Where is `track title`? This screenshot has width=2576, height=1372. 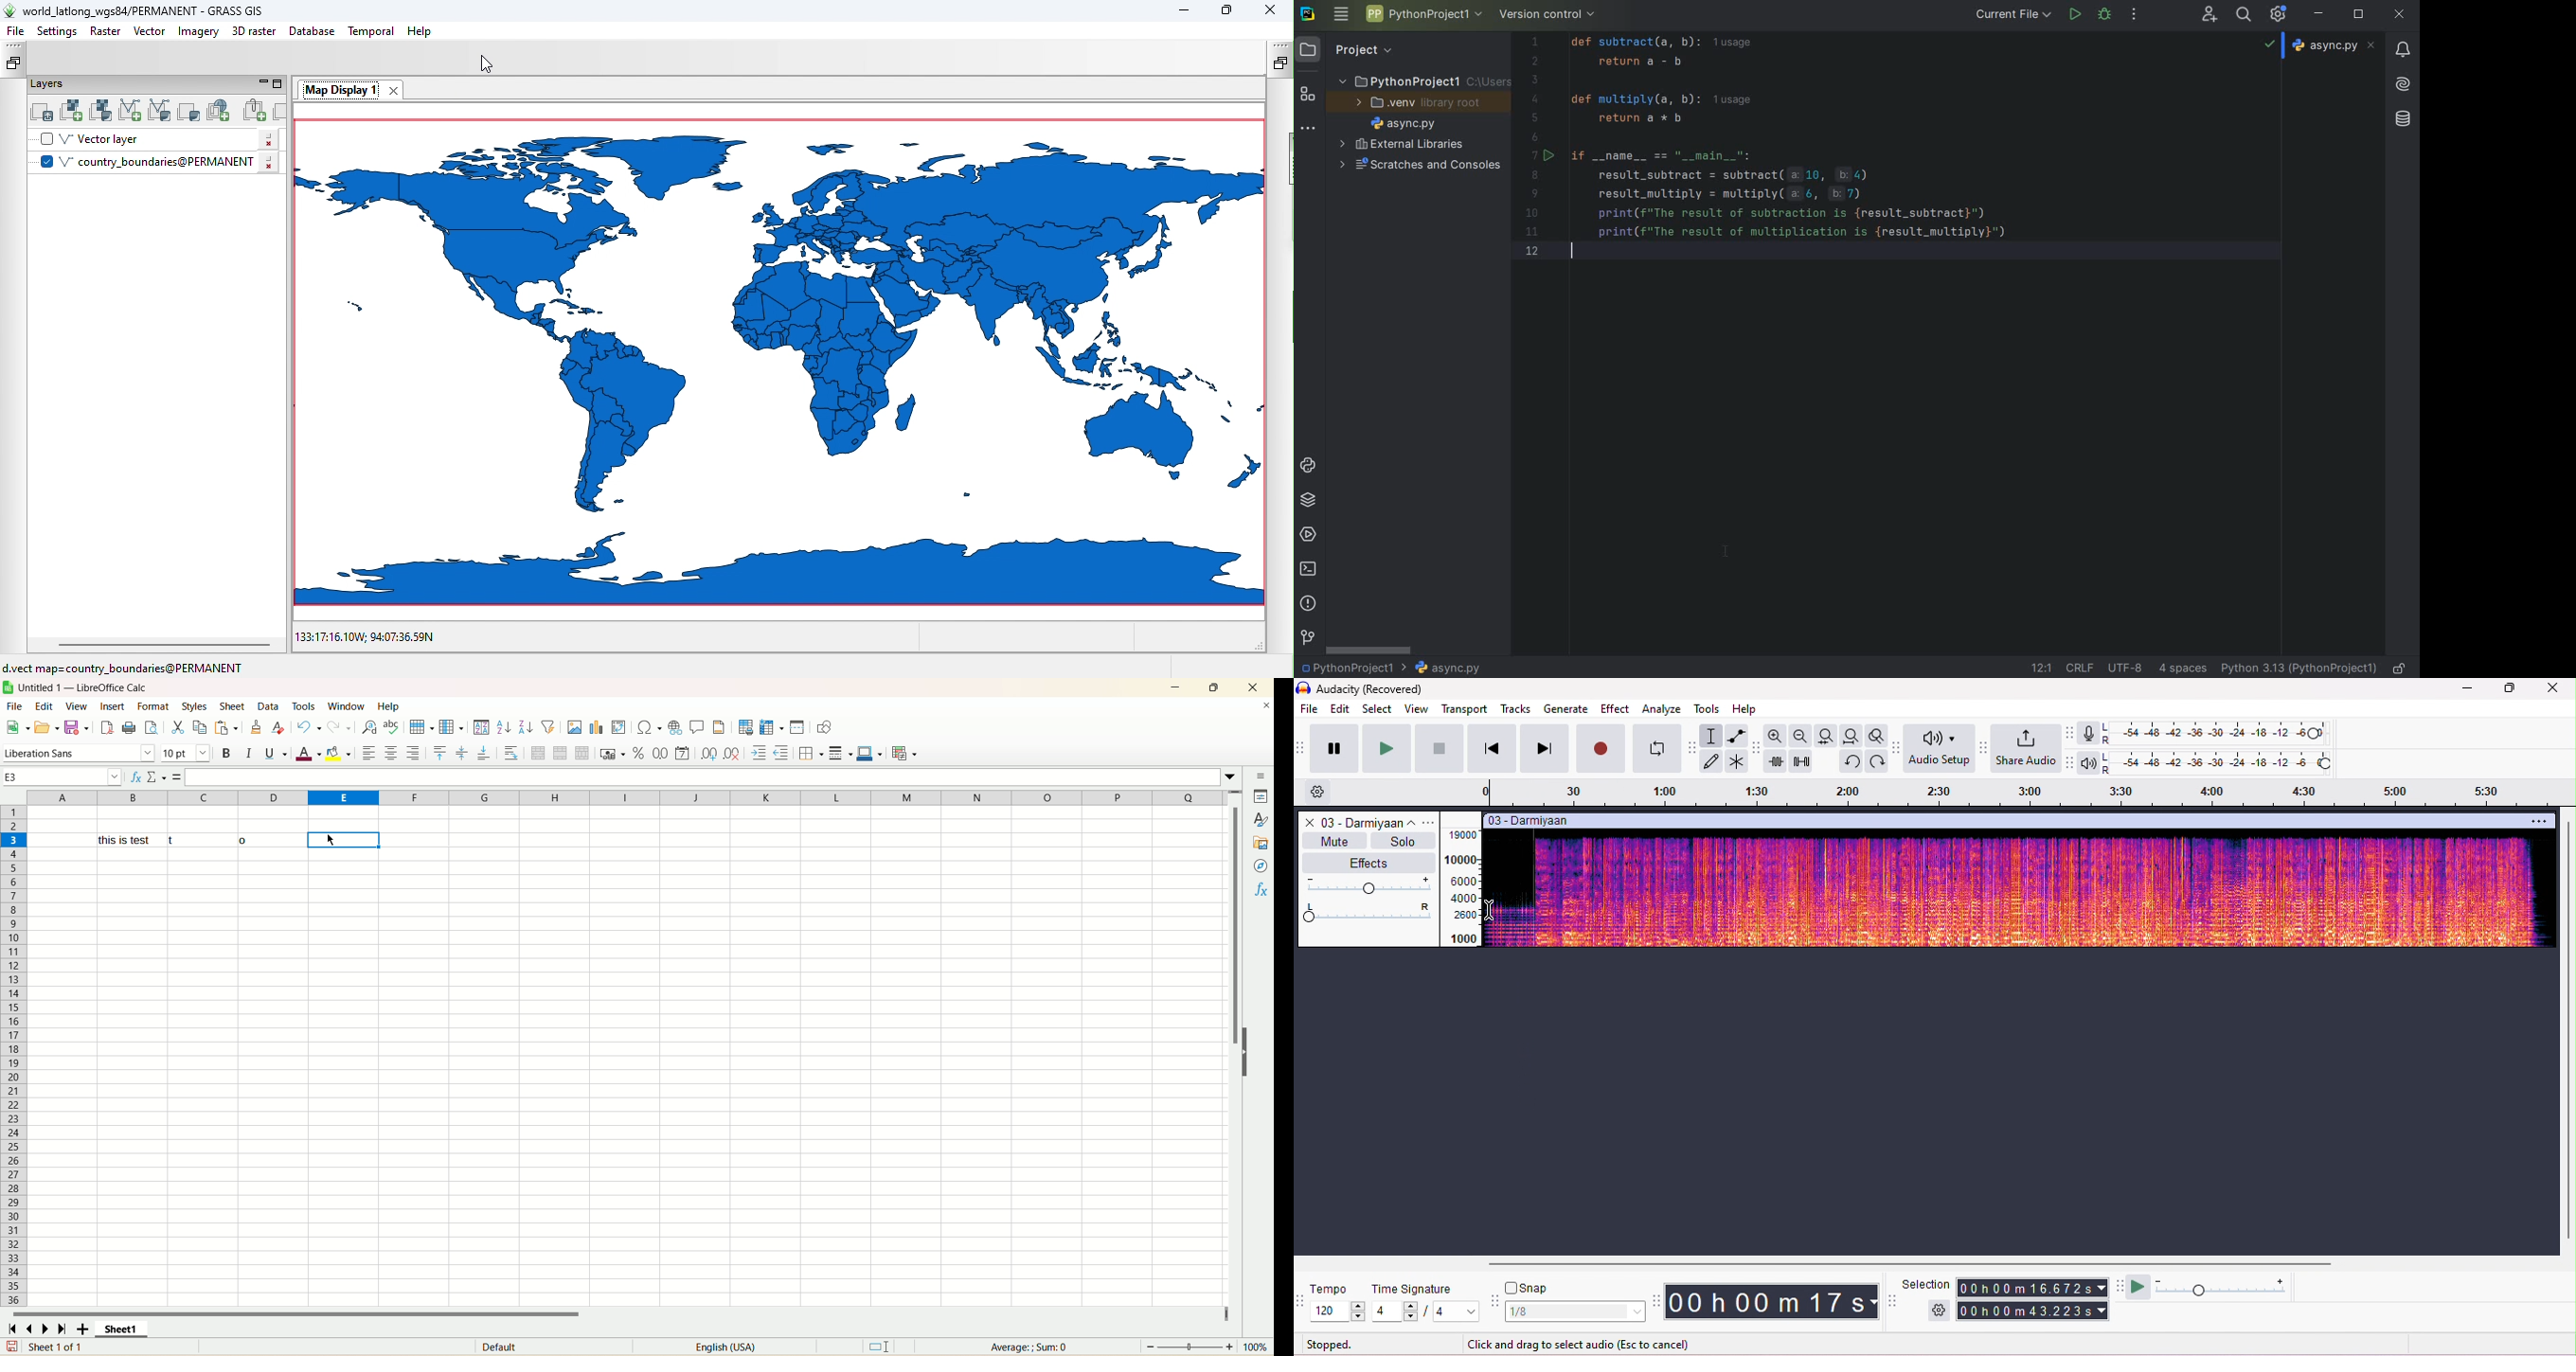
track title is located at coordinates (1587, 822).